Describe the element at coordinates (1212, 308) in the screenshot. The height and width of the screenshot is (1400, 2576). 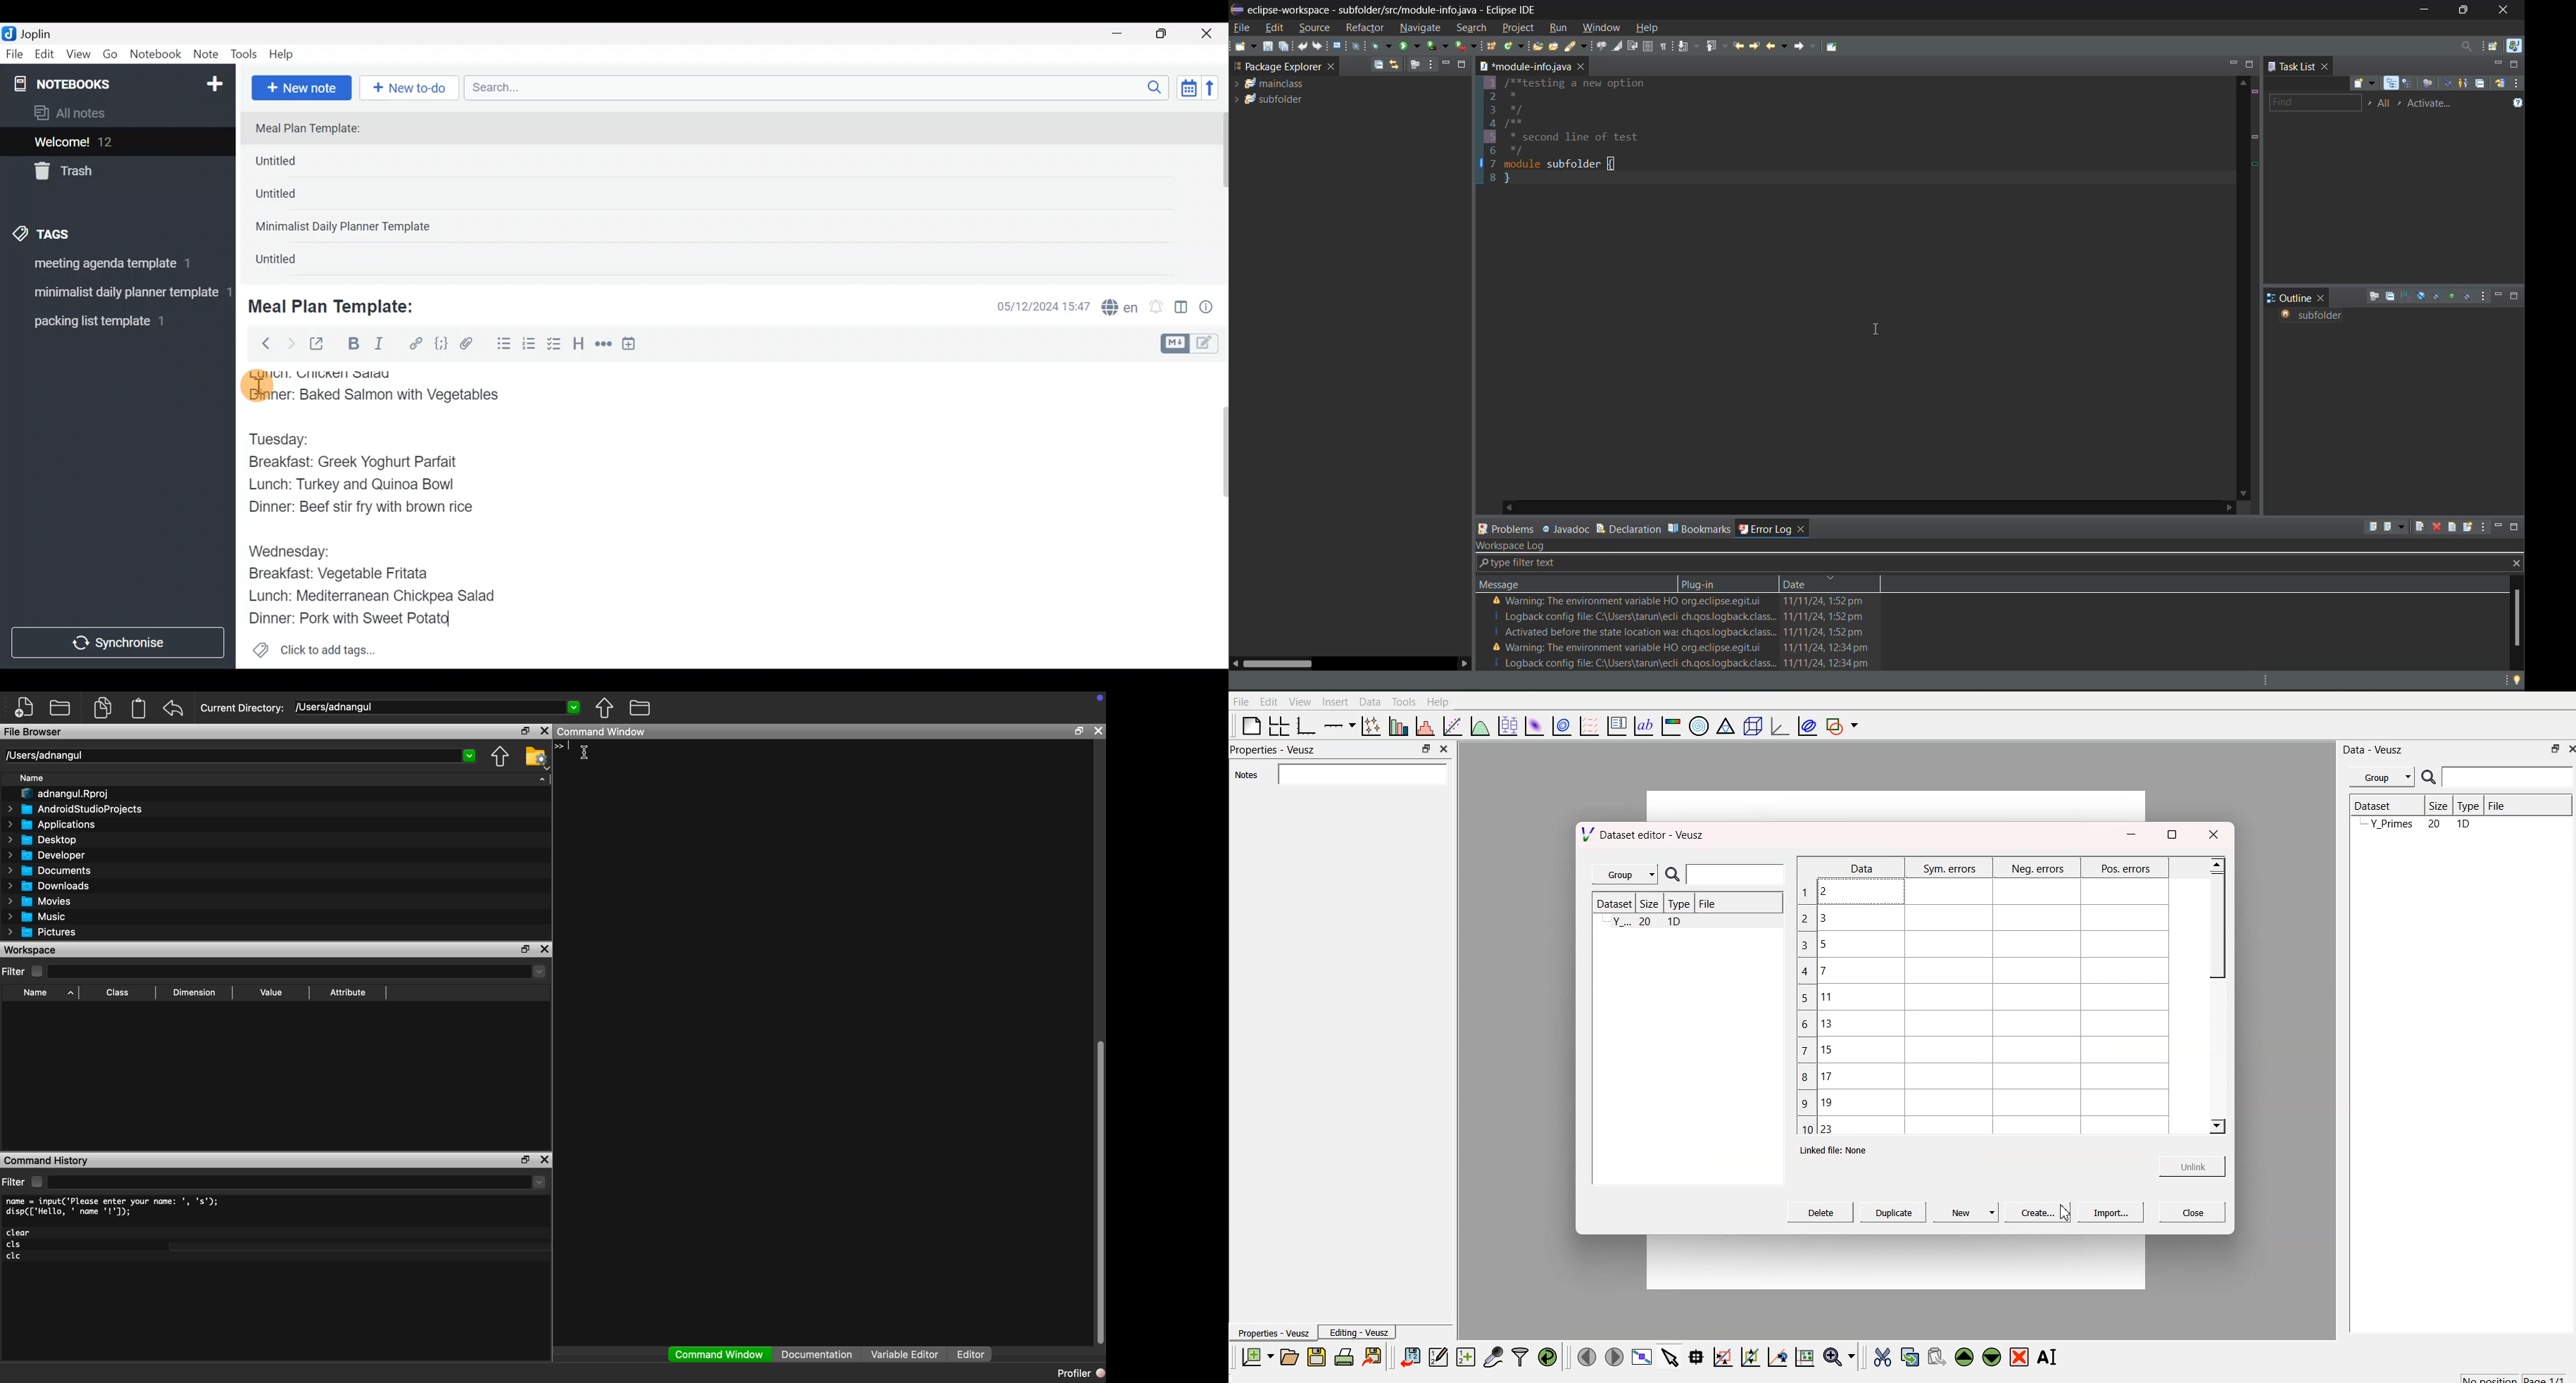
I see `Note properties` at that location.